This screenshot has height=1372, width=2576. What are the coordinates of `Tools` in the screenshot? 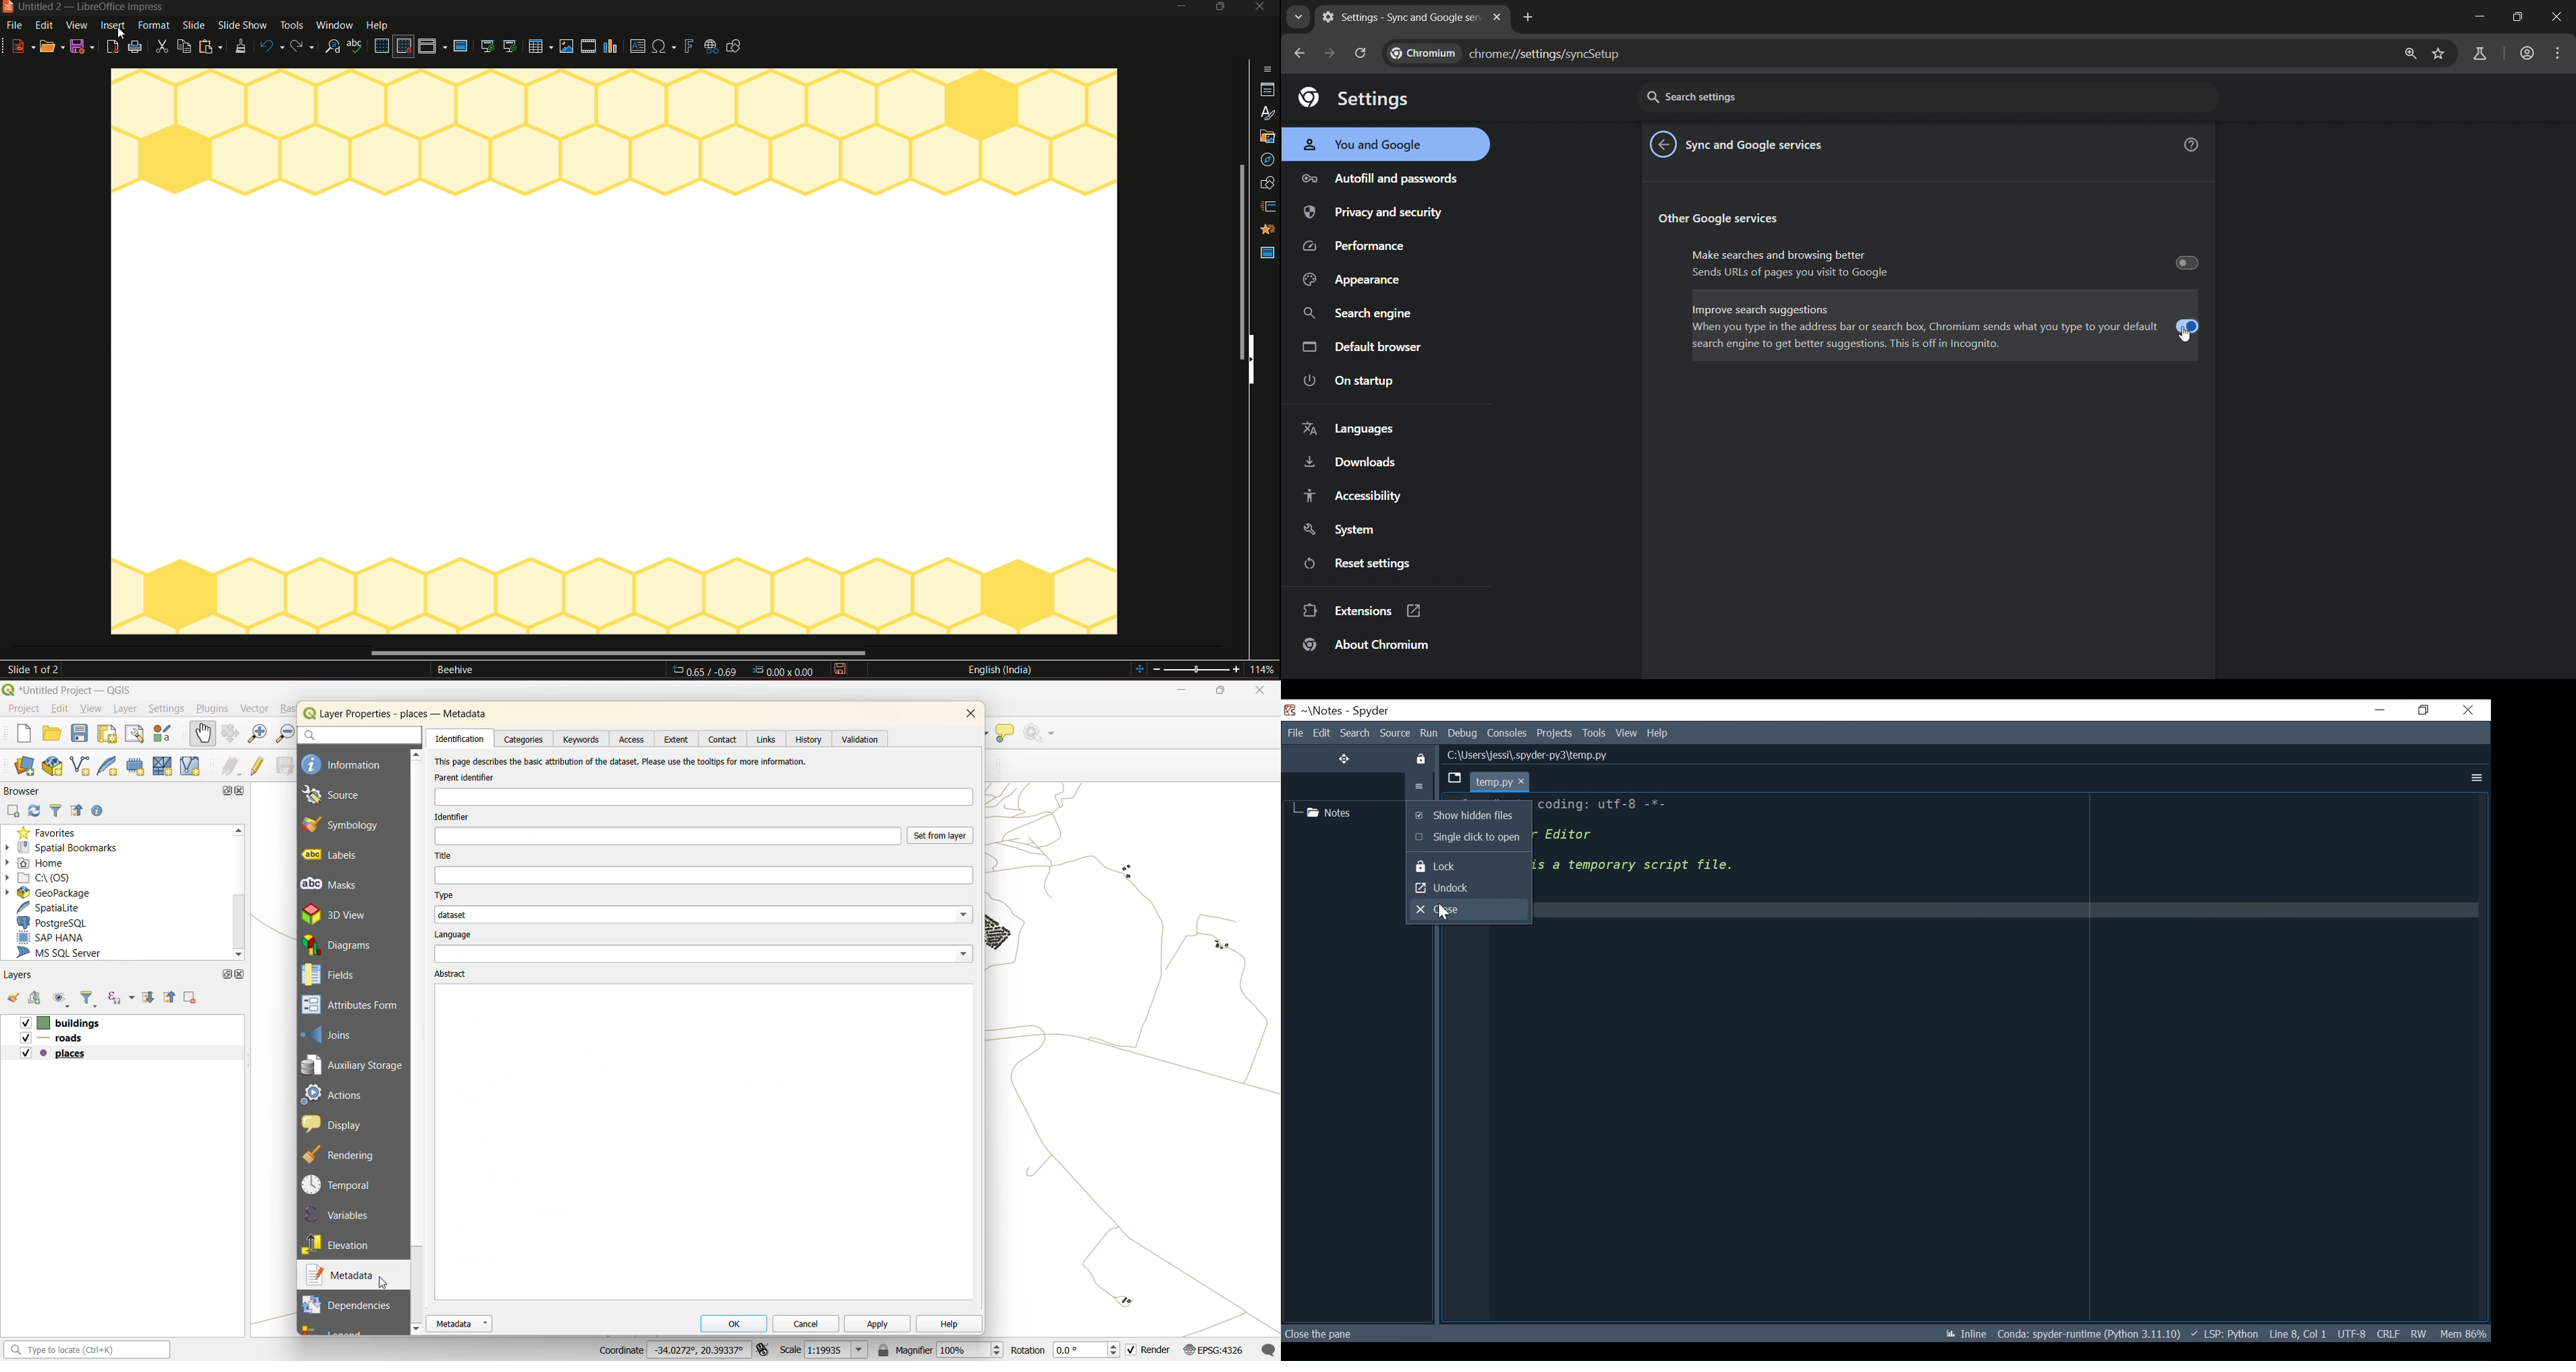 It's located at (1594, 733).